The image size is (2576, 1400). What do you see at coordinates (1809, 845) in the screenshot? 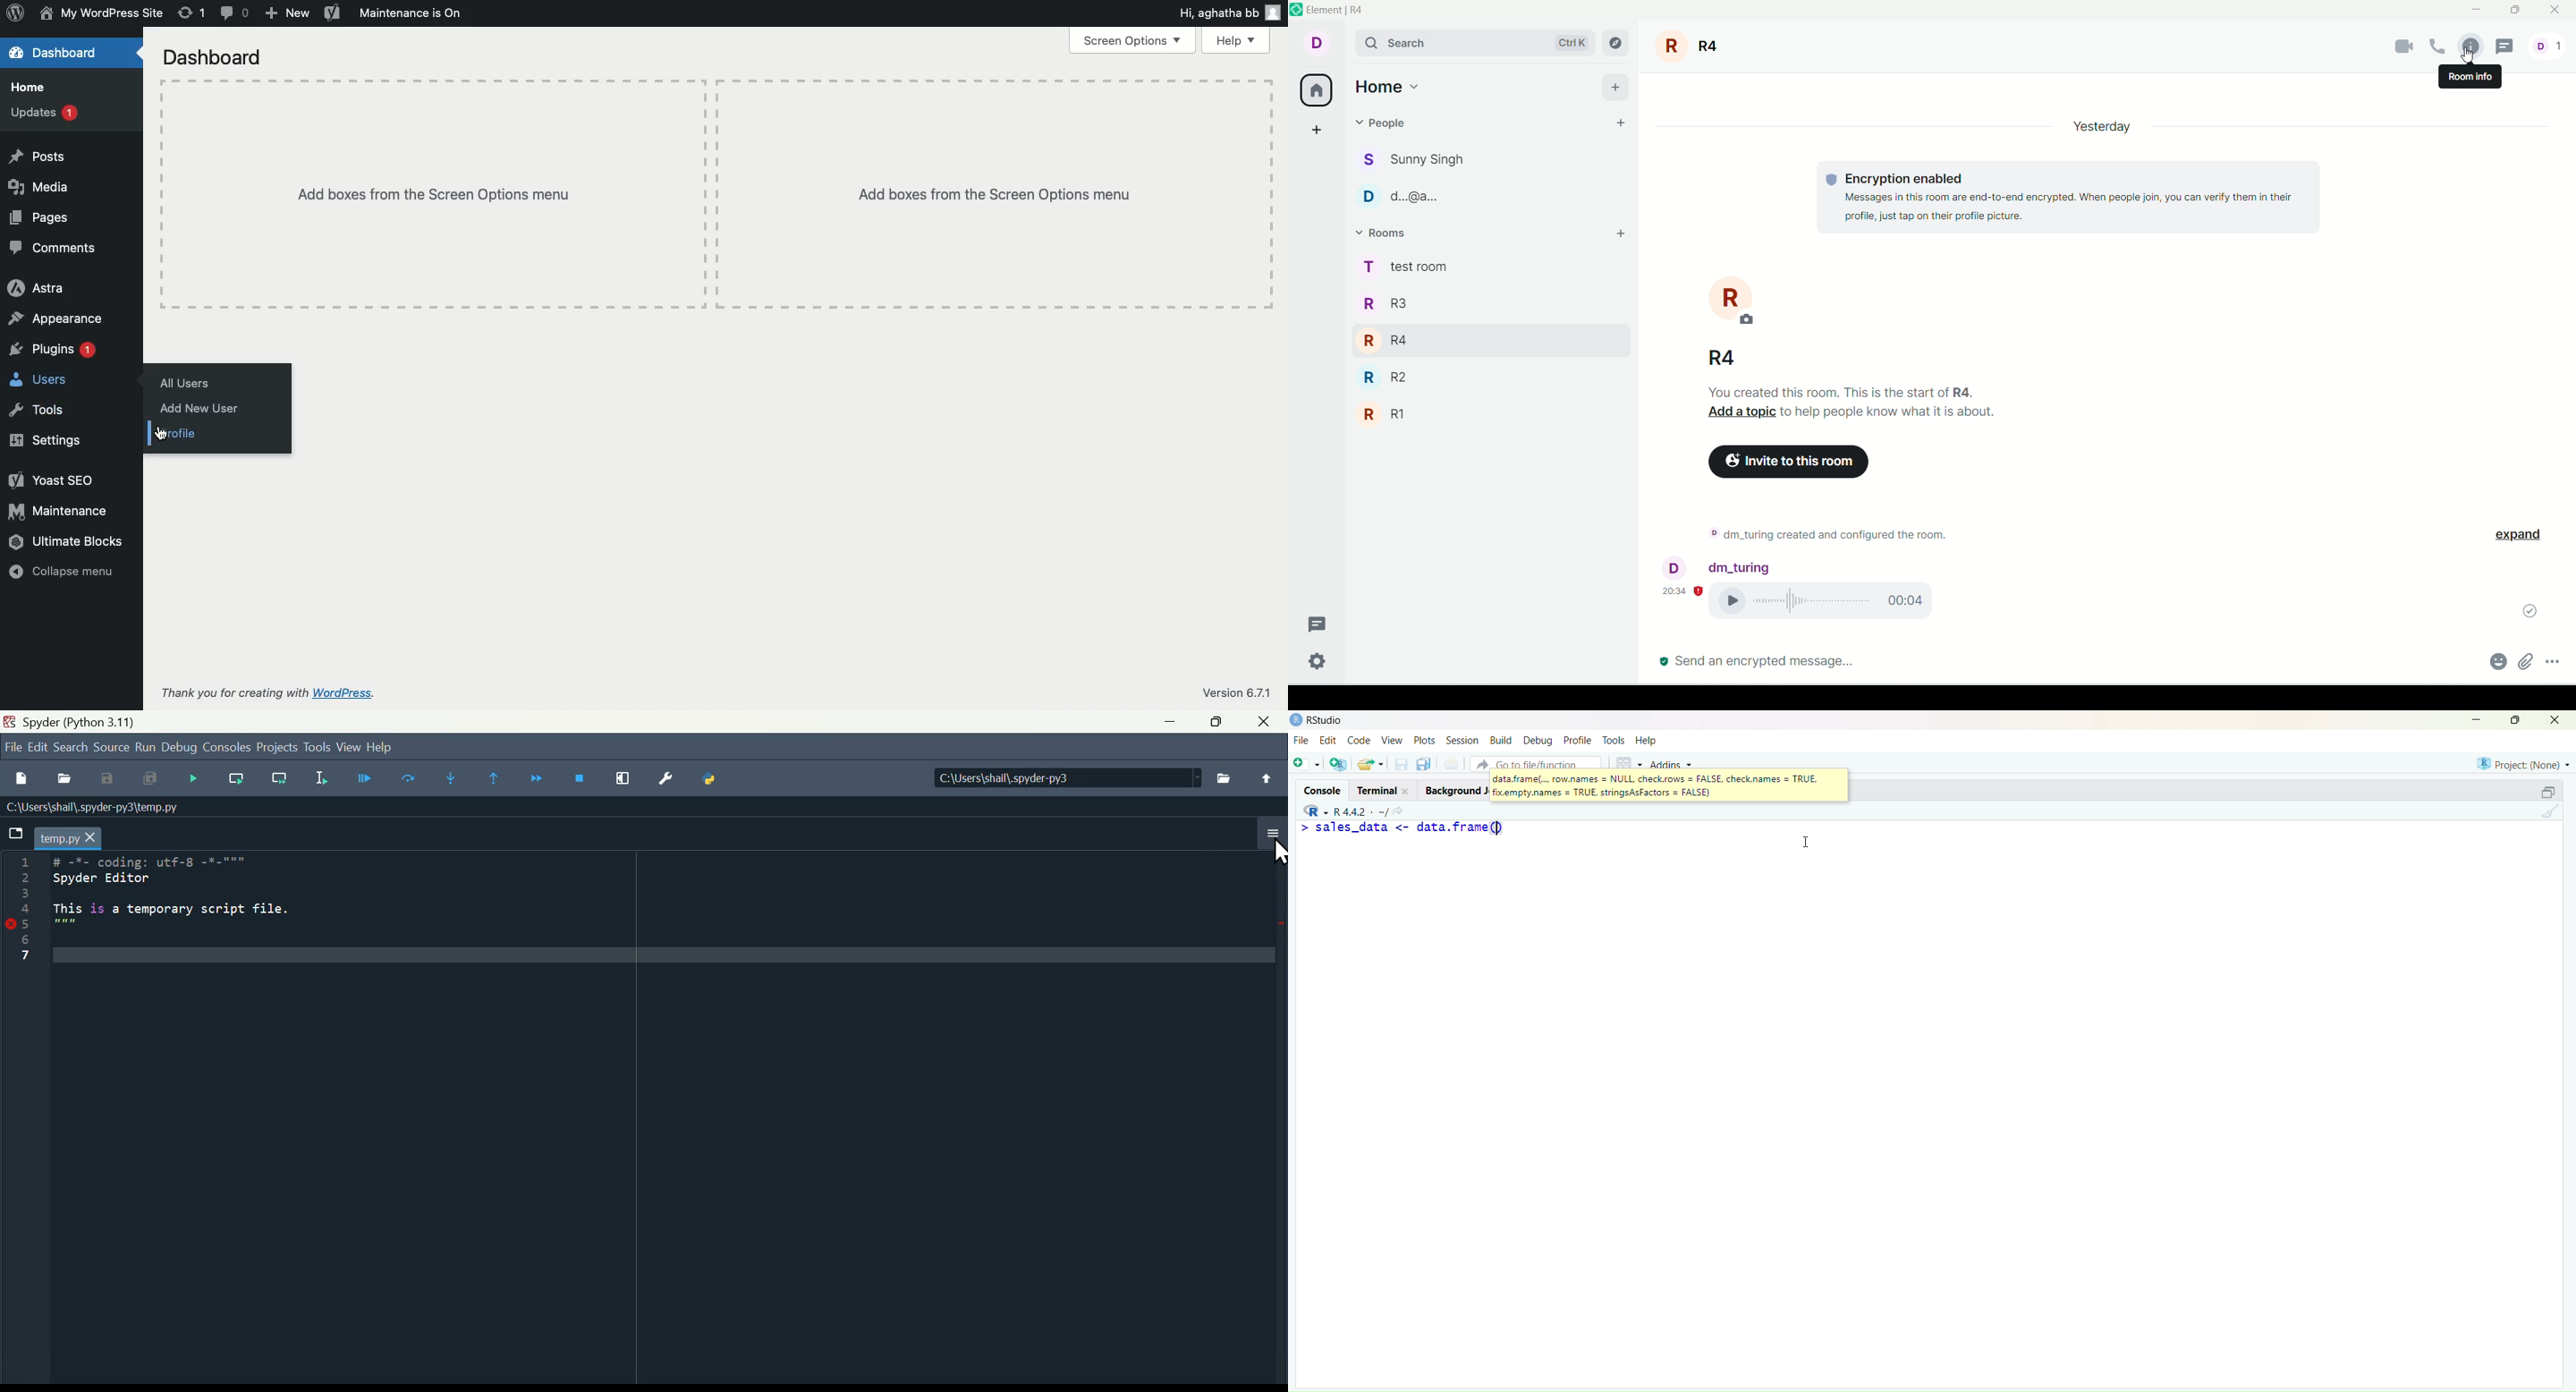
I see `cursor` at bounding box center [1809, 845].